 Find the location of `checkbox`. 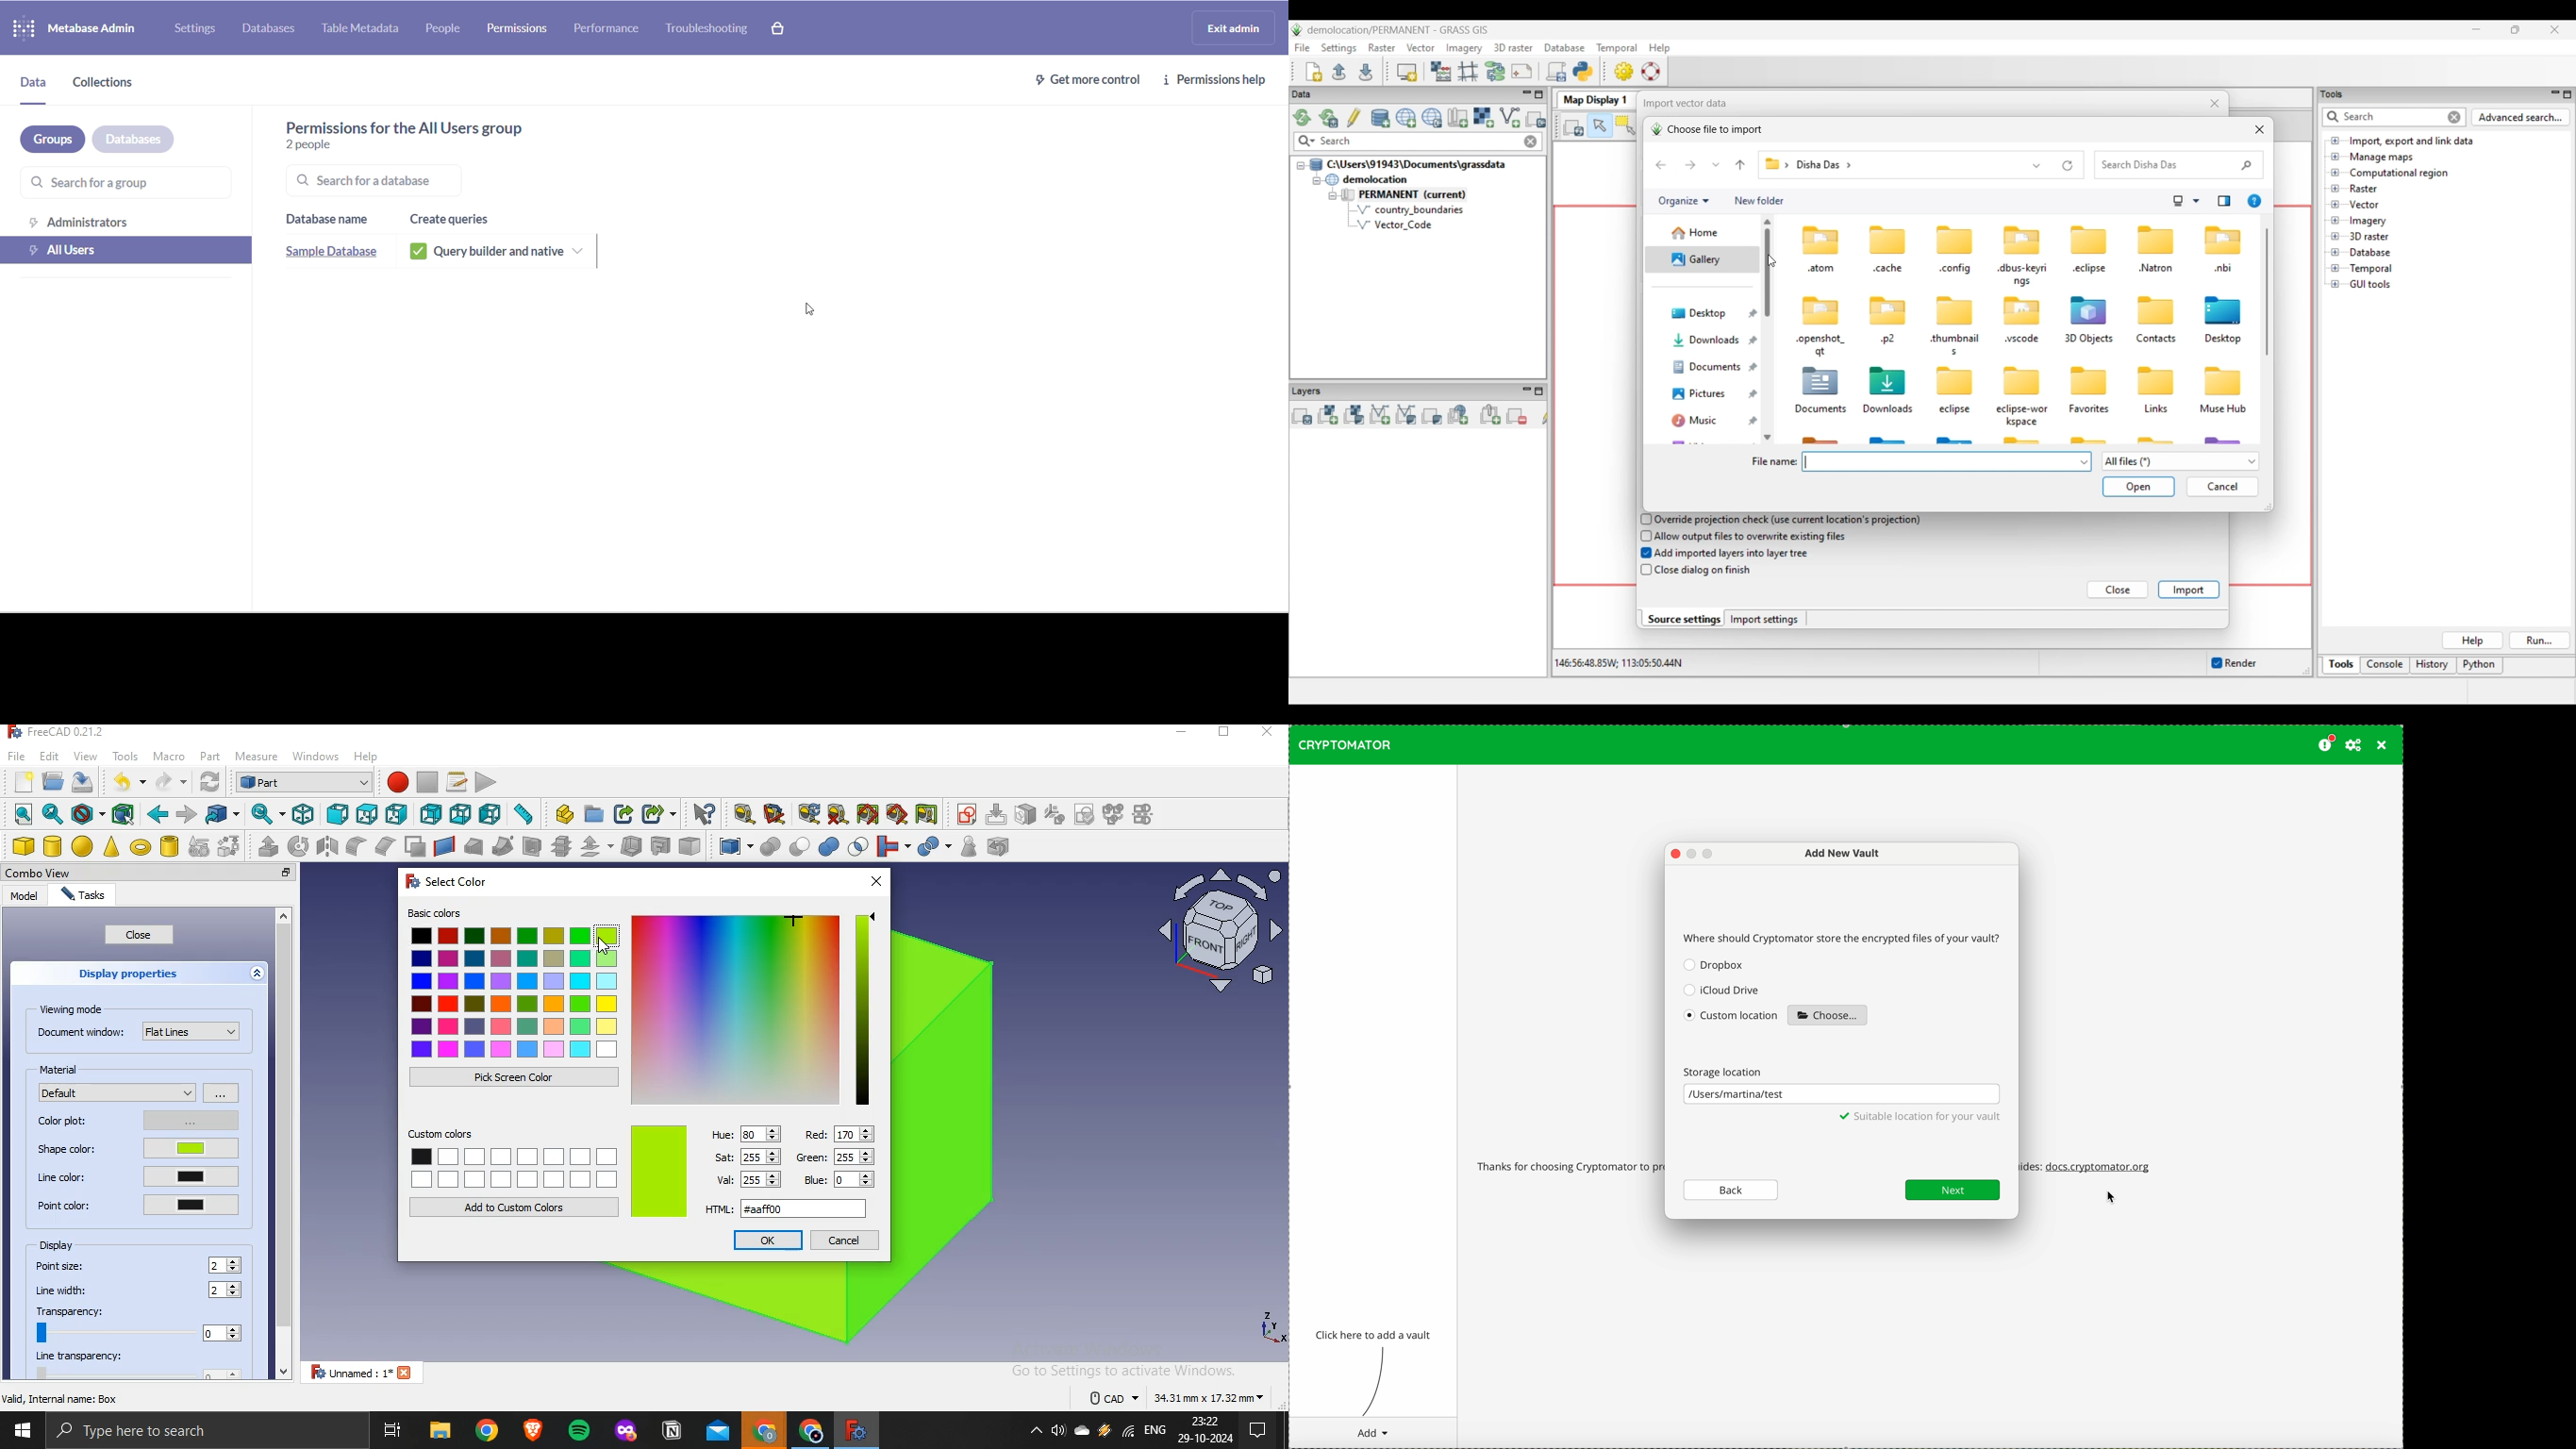

checkbox is located at coordinates (1645, 570).